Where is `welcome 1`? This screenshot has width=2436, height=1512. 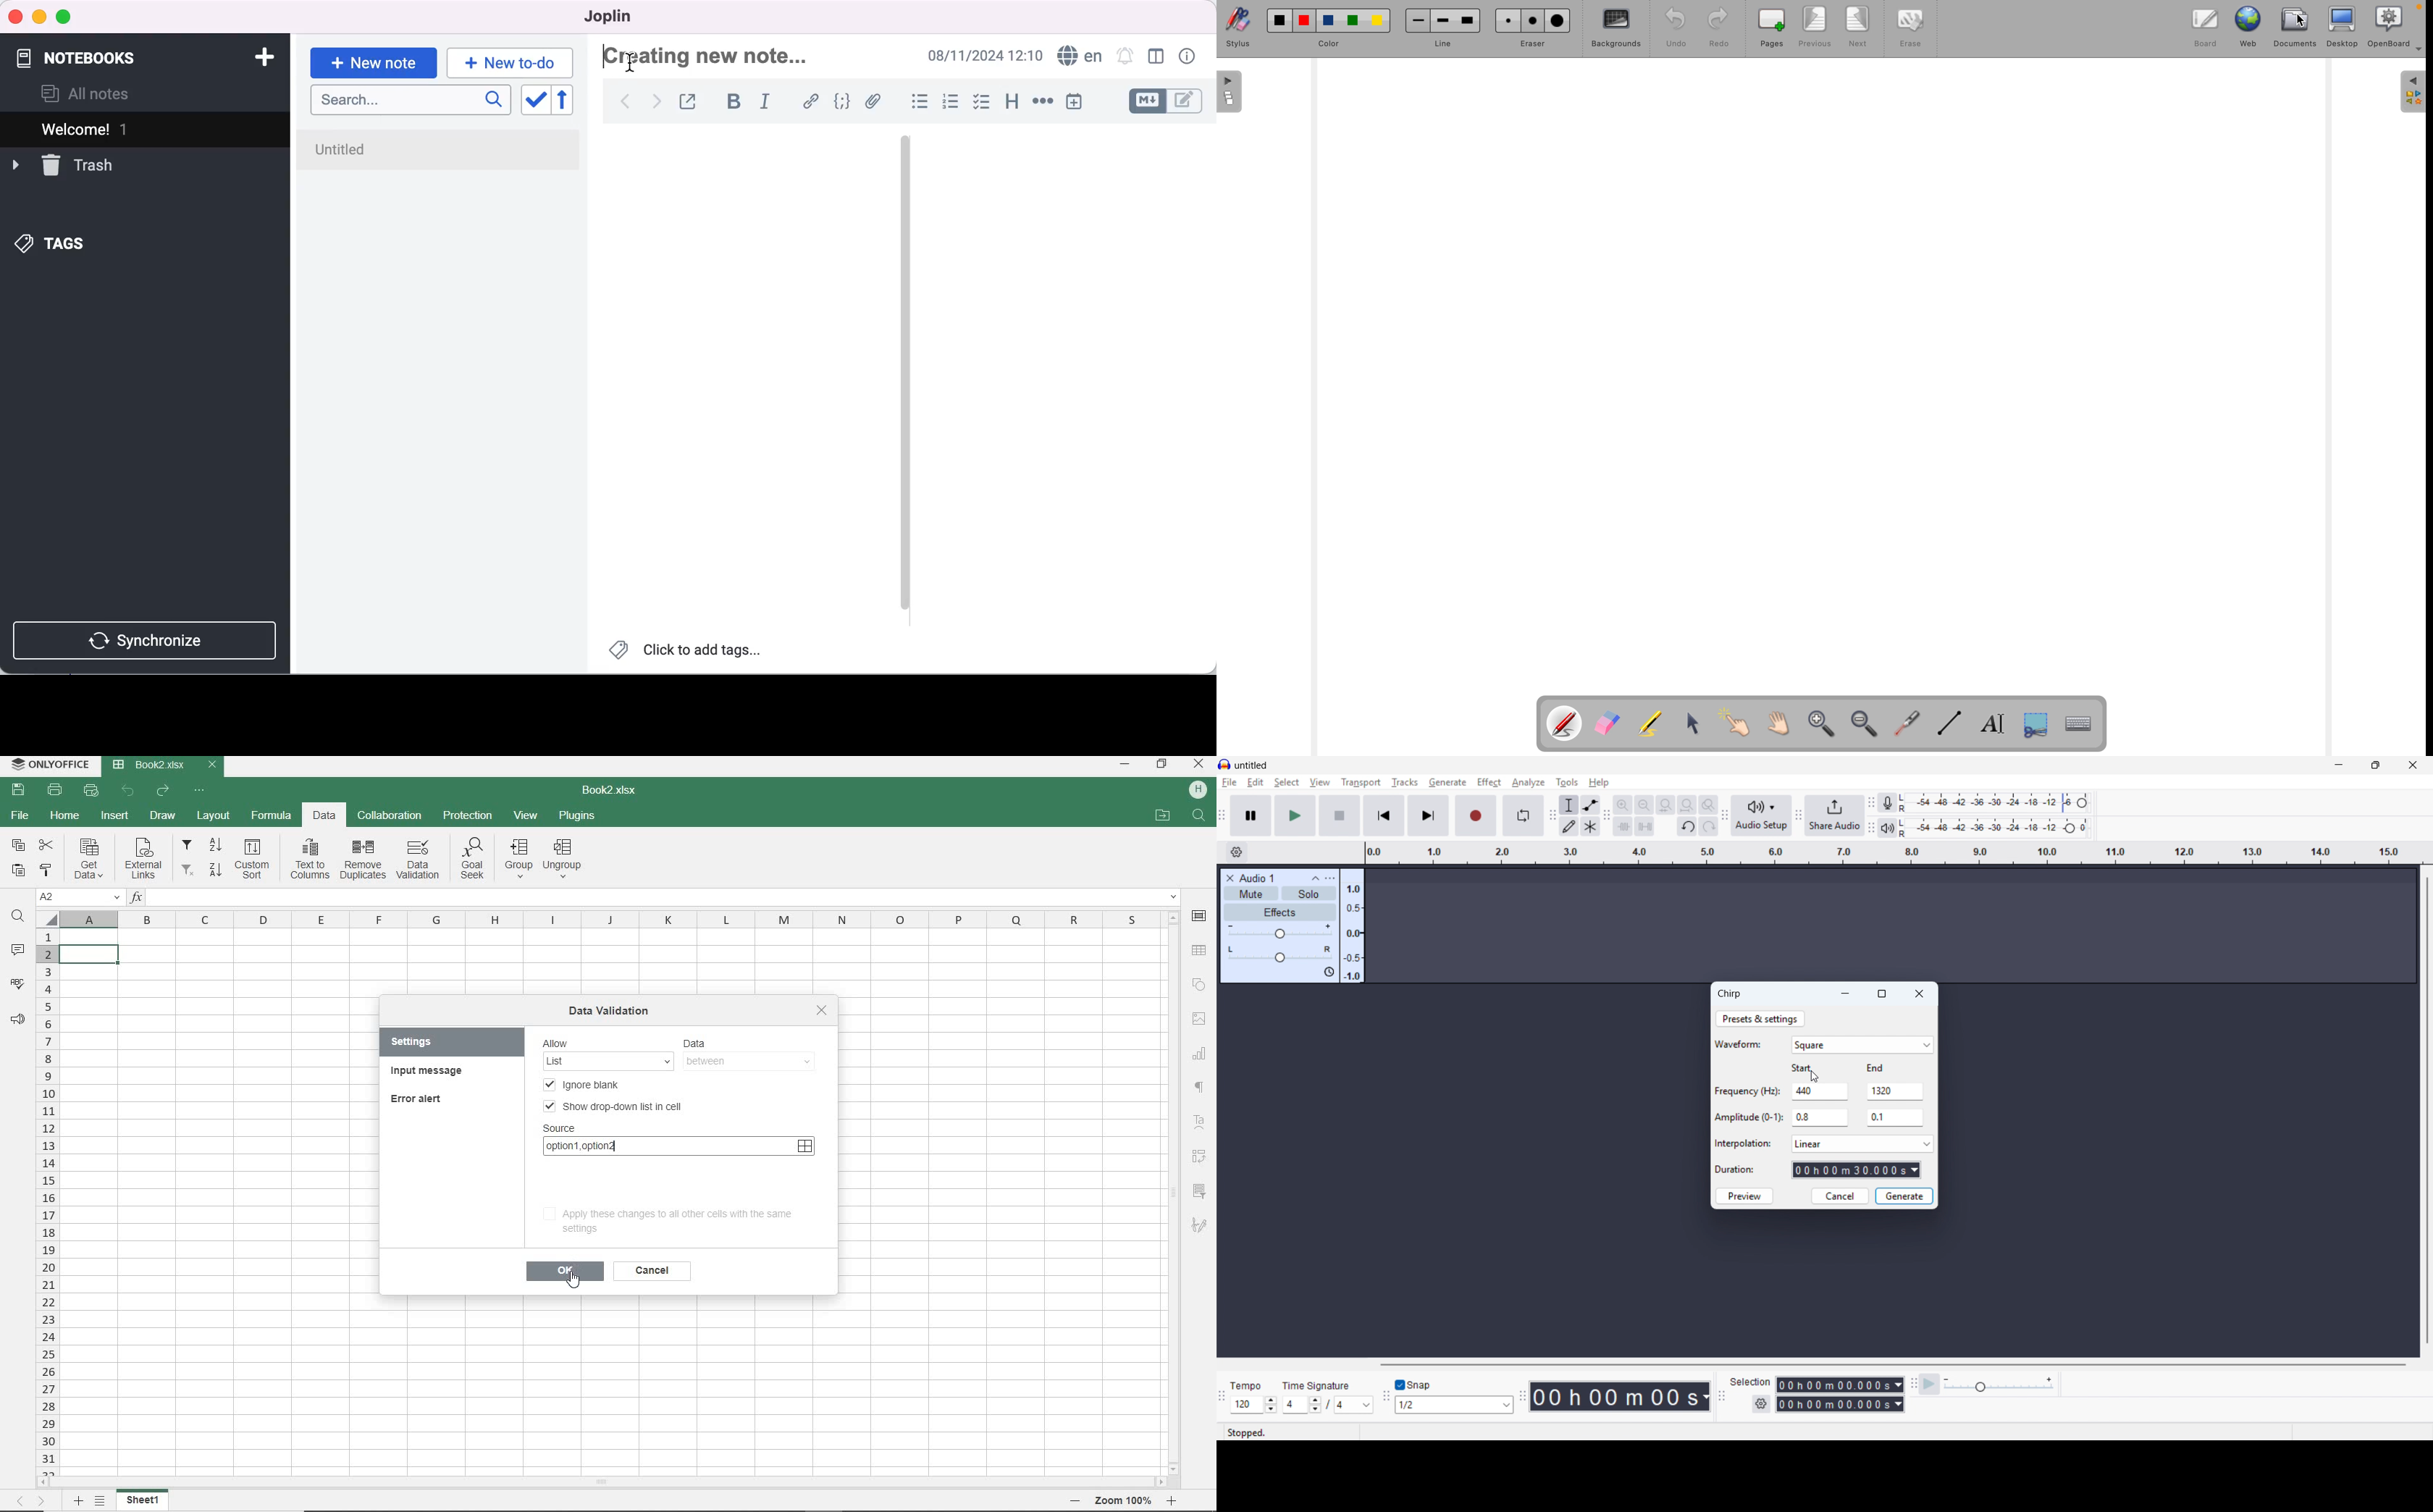 welcome 1 is located at coordinates (126, 130).